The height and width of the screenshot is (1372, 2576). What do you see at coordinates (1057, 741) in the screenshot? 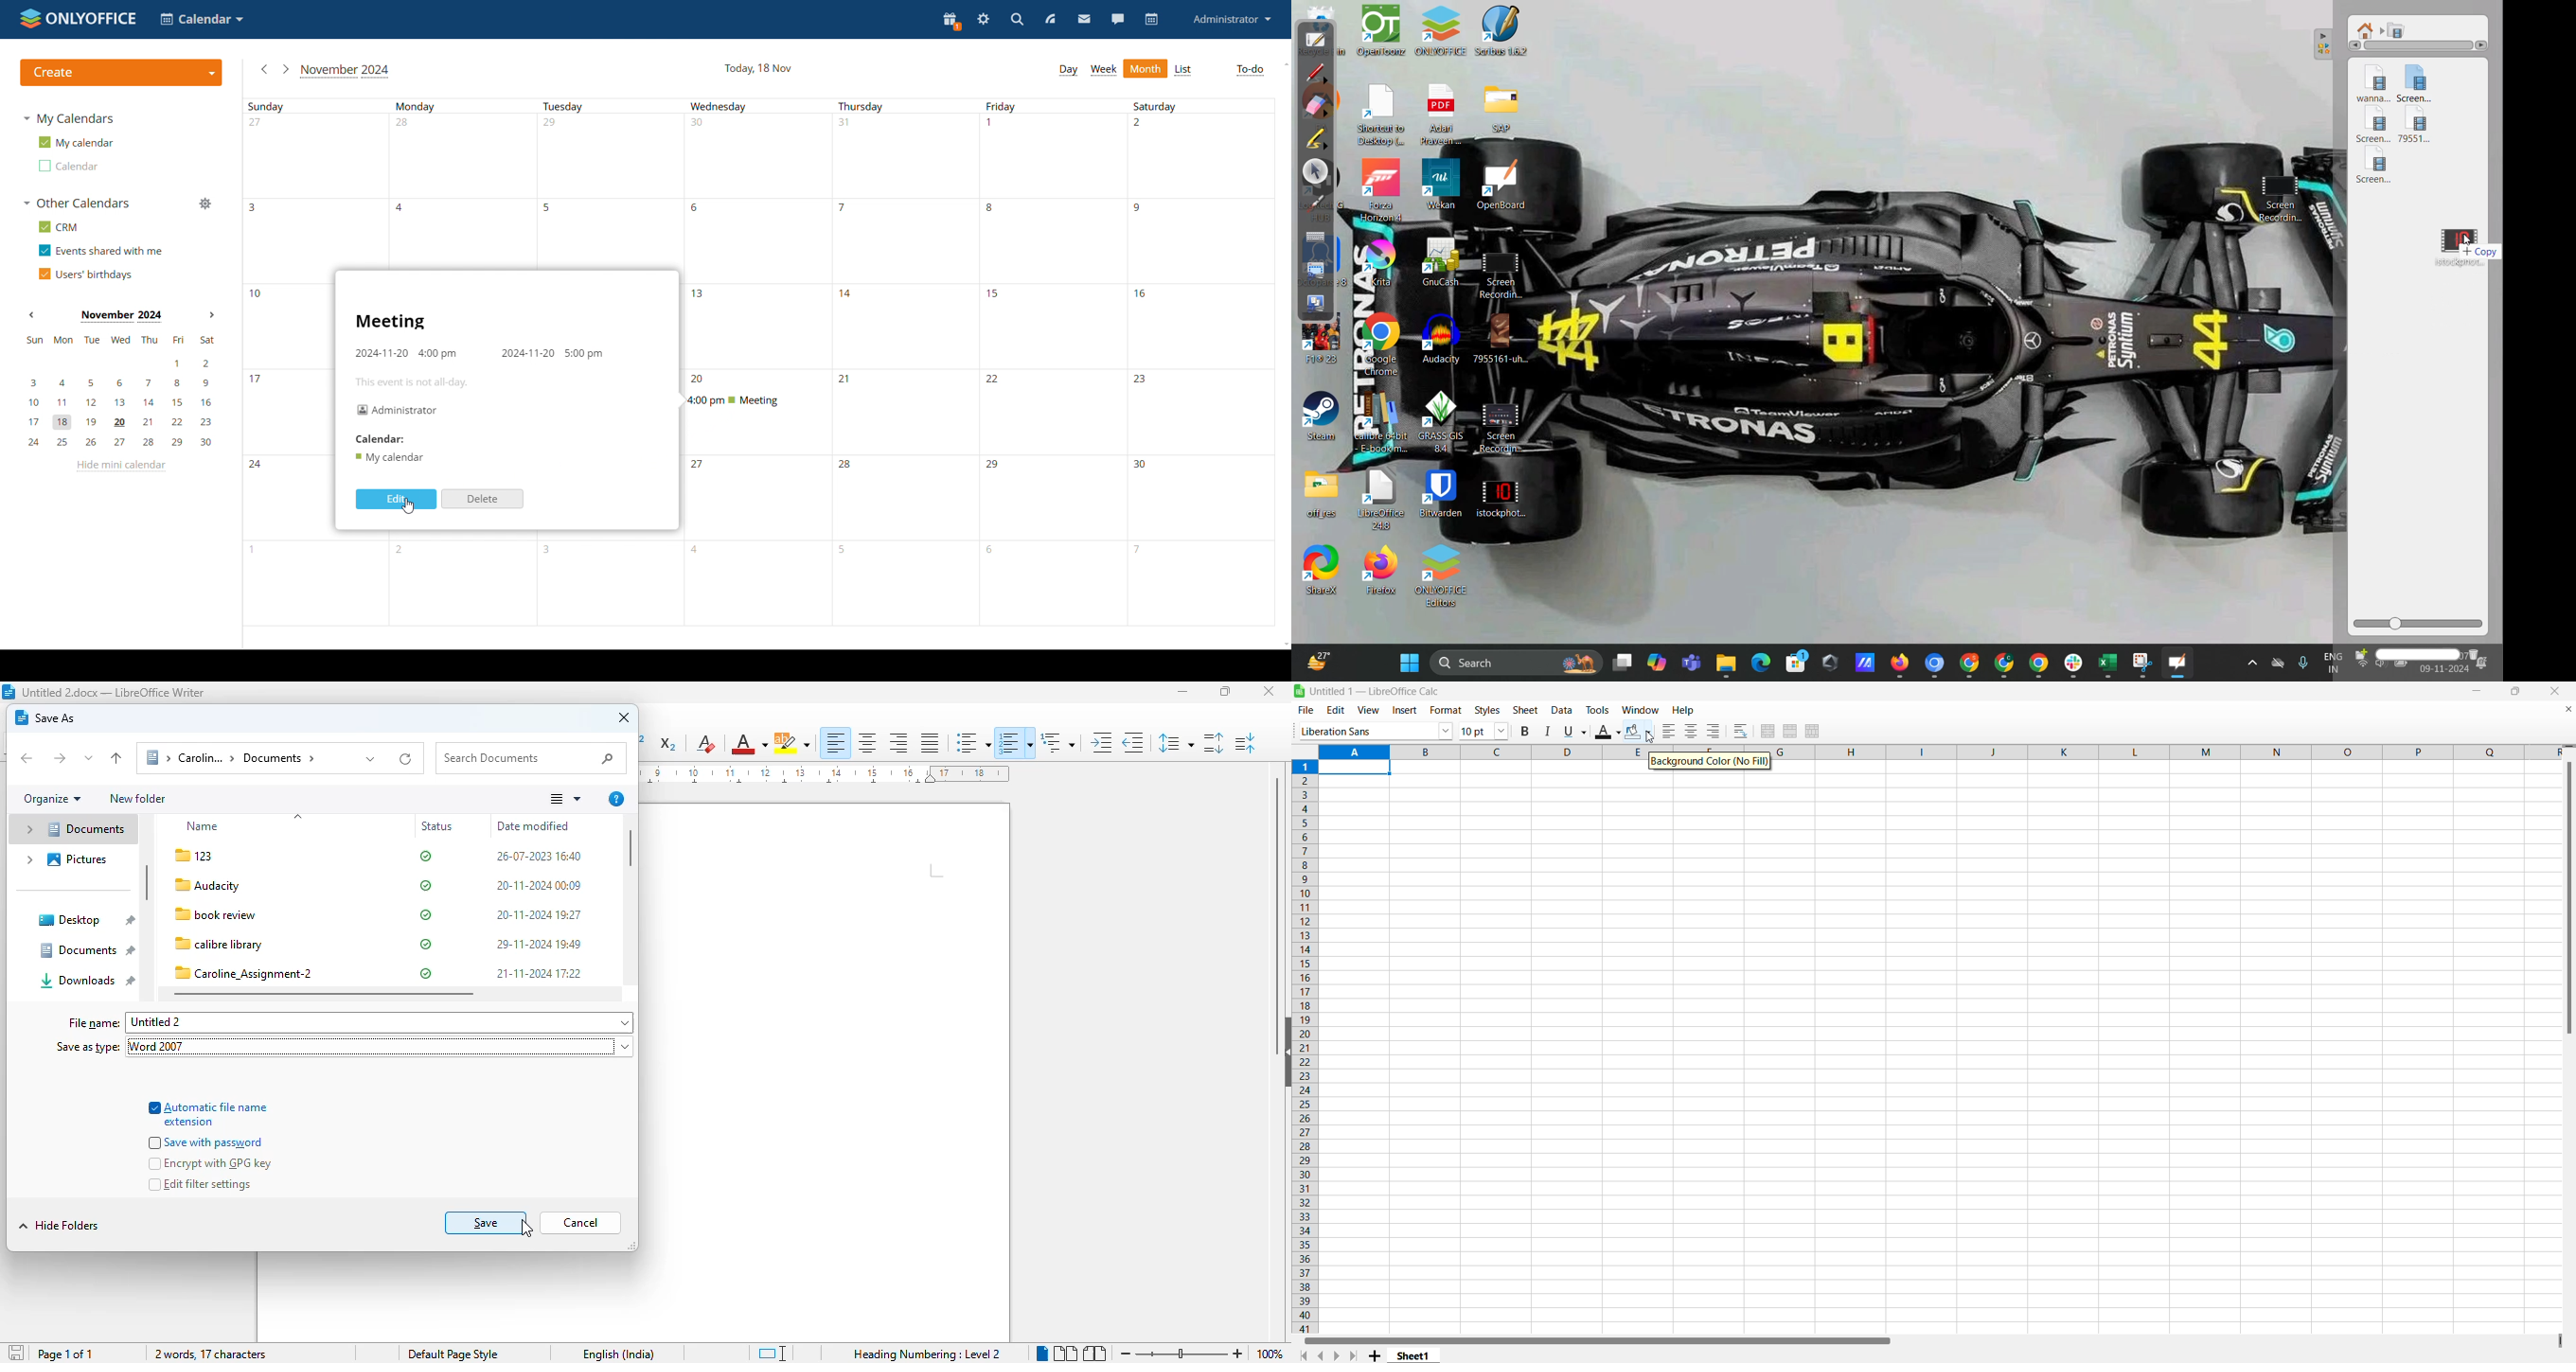
I see `set outline format` at bounding box center [1057, 741].